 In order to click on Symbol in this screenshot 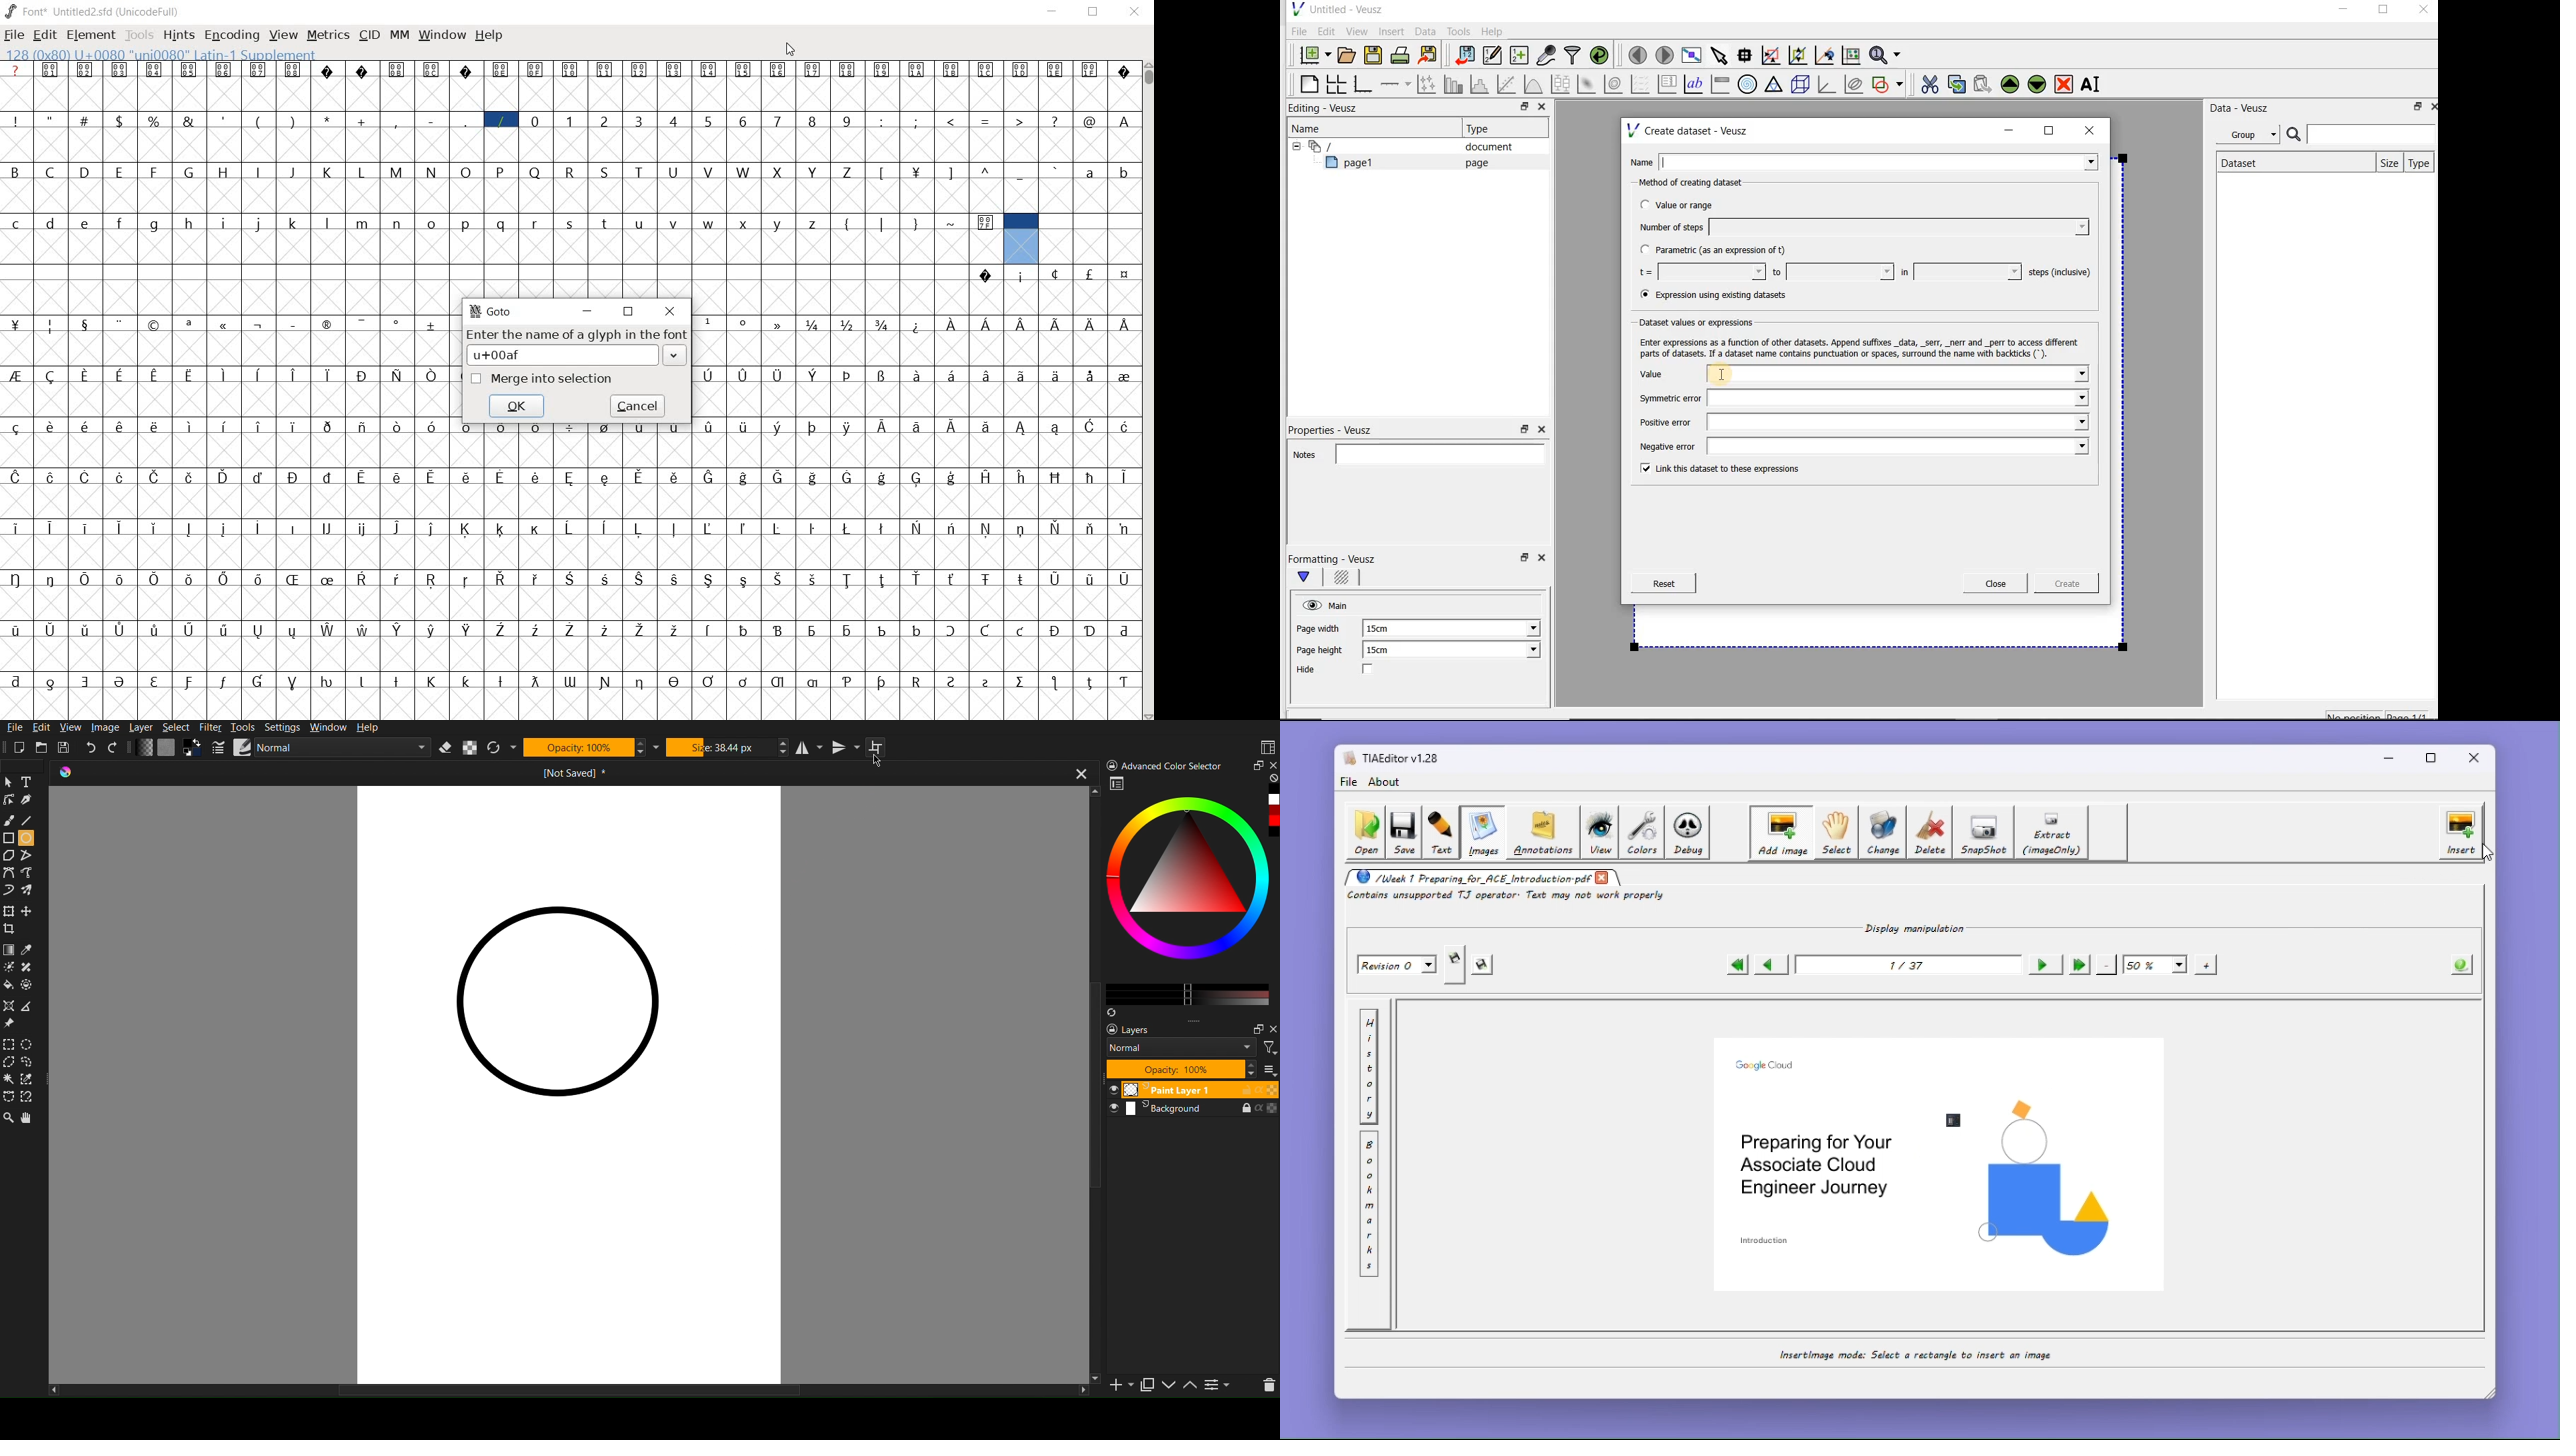, I will do `click(1020, 374)`.